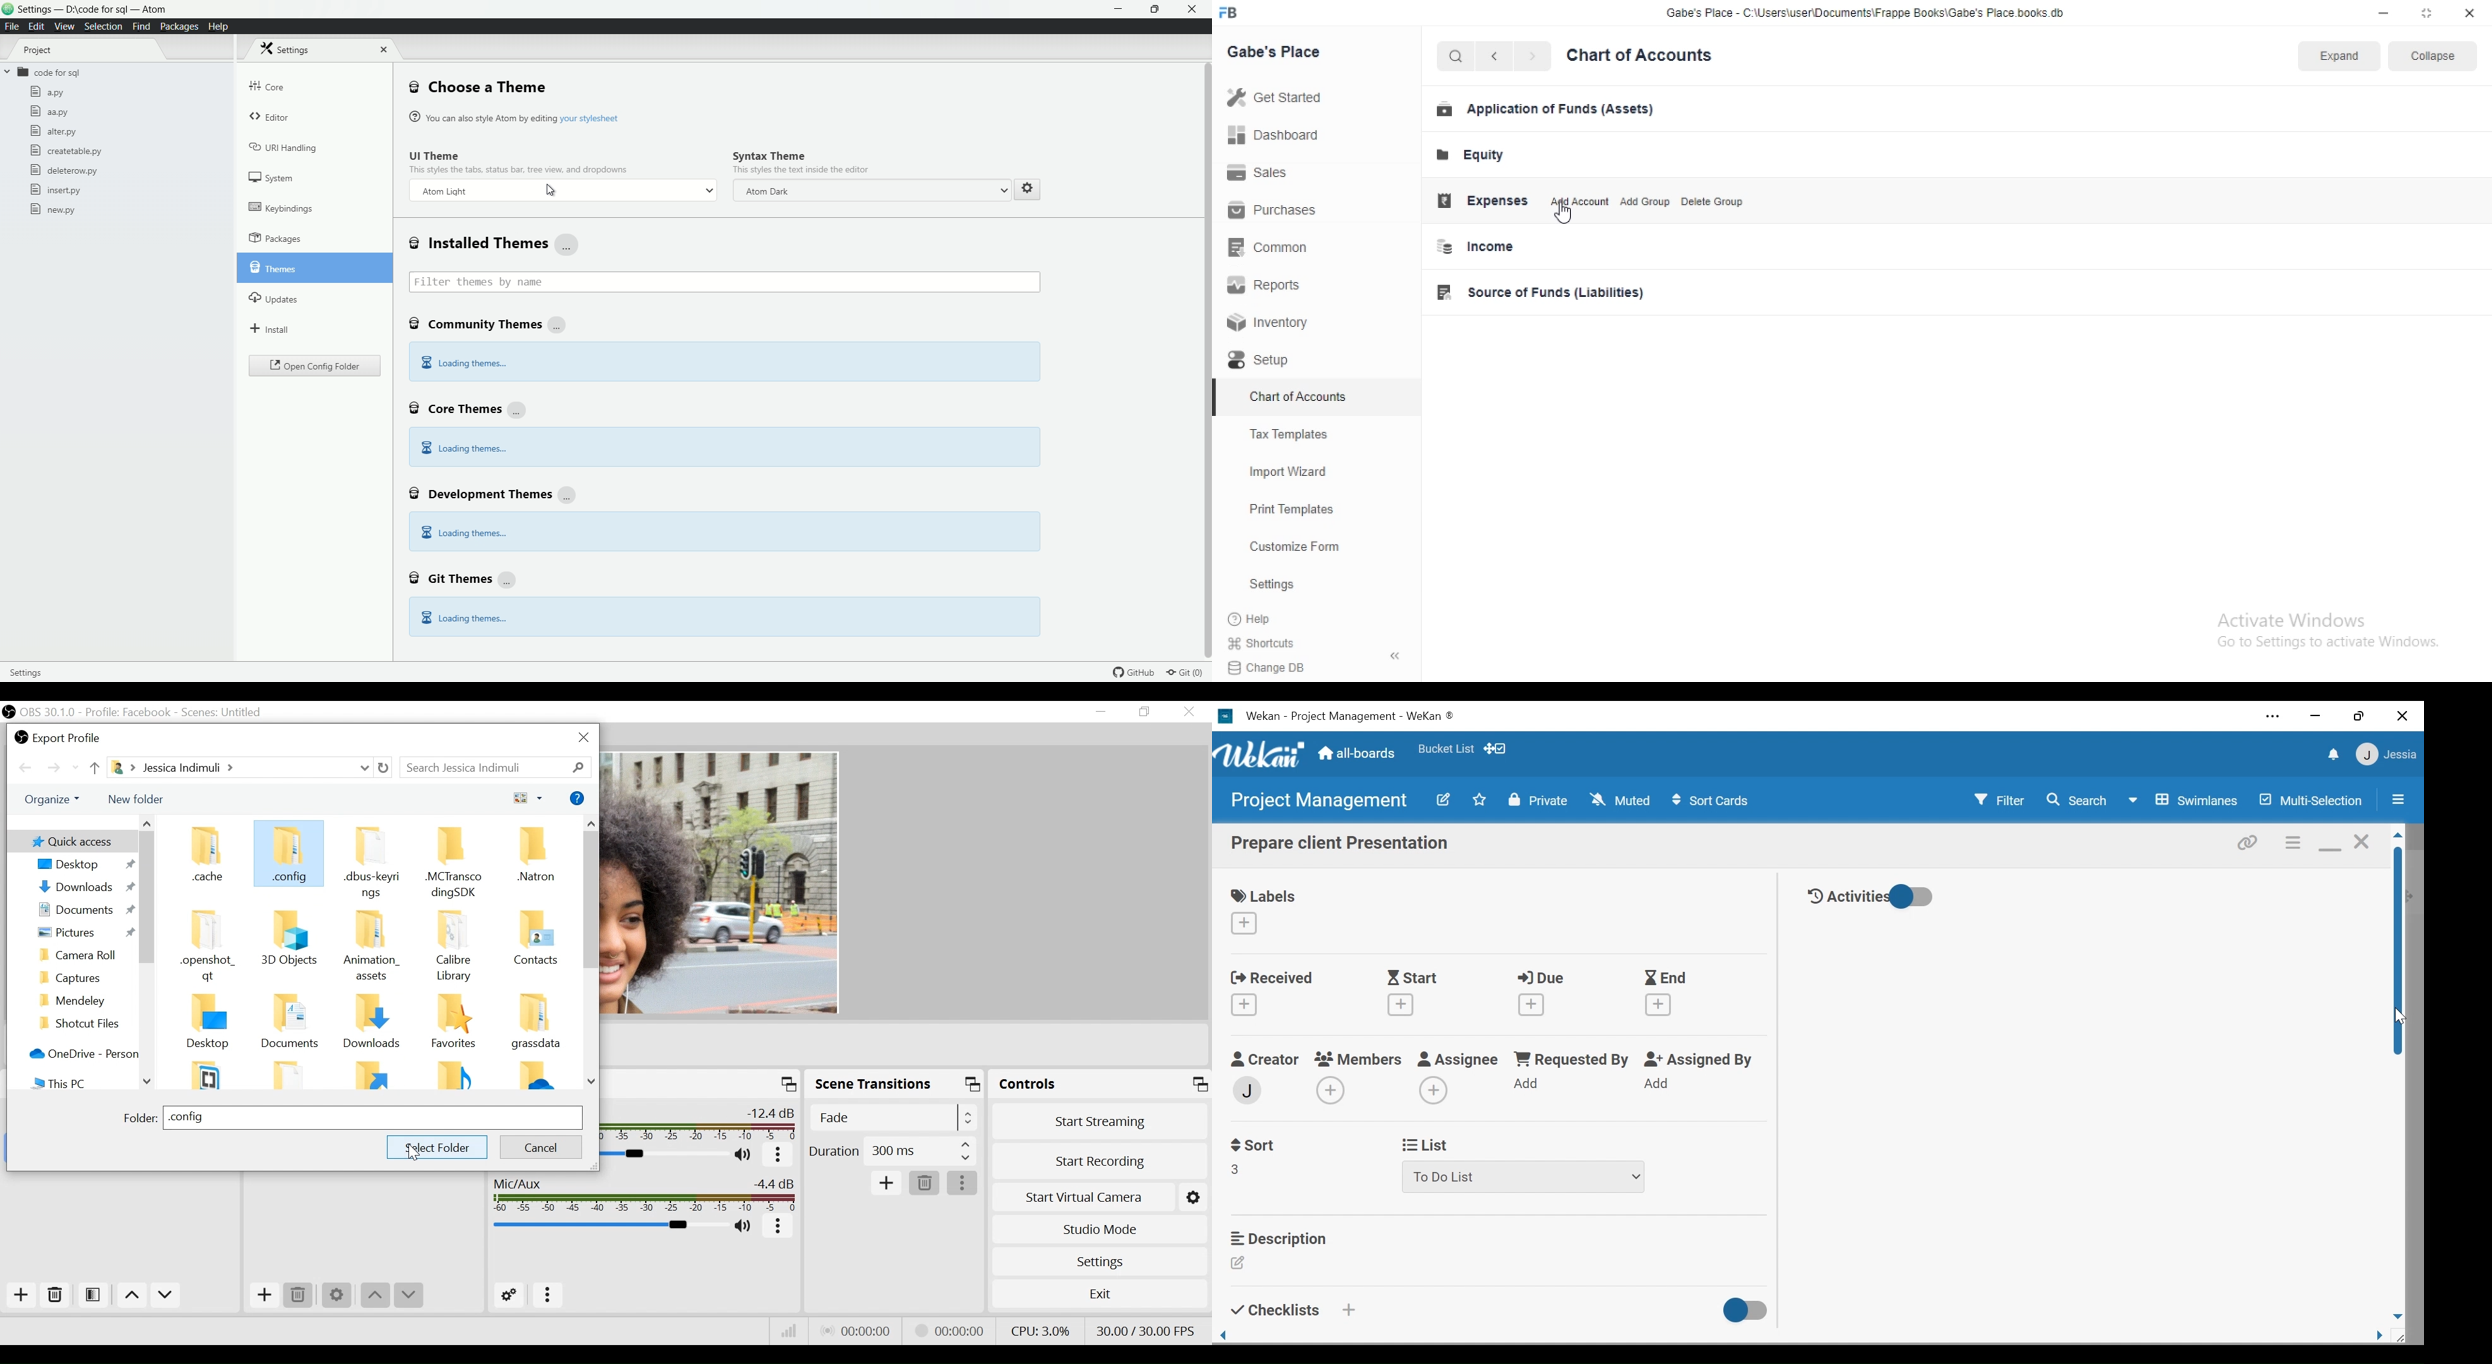  What do you see at coordinates (272, 266) in the screenshot?
I see `themes` at bounding box center [272, 266].